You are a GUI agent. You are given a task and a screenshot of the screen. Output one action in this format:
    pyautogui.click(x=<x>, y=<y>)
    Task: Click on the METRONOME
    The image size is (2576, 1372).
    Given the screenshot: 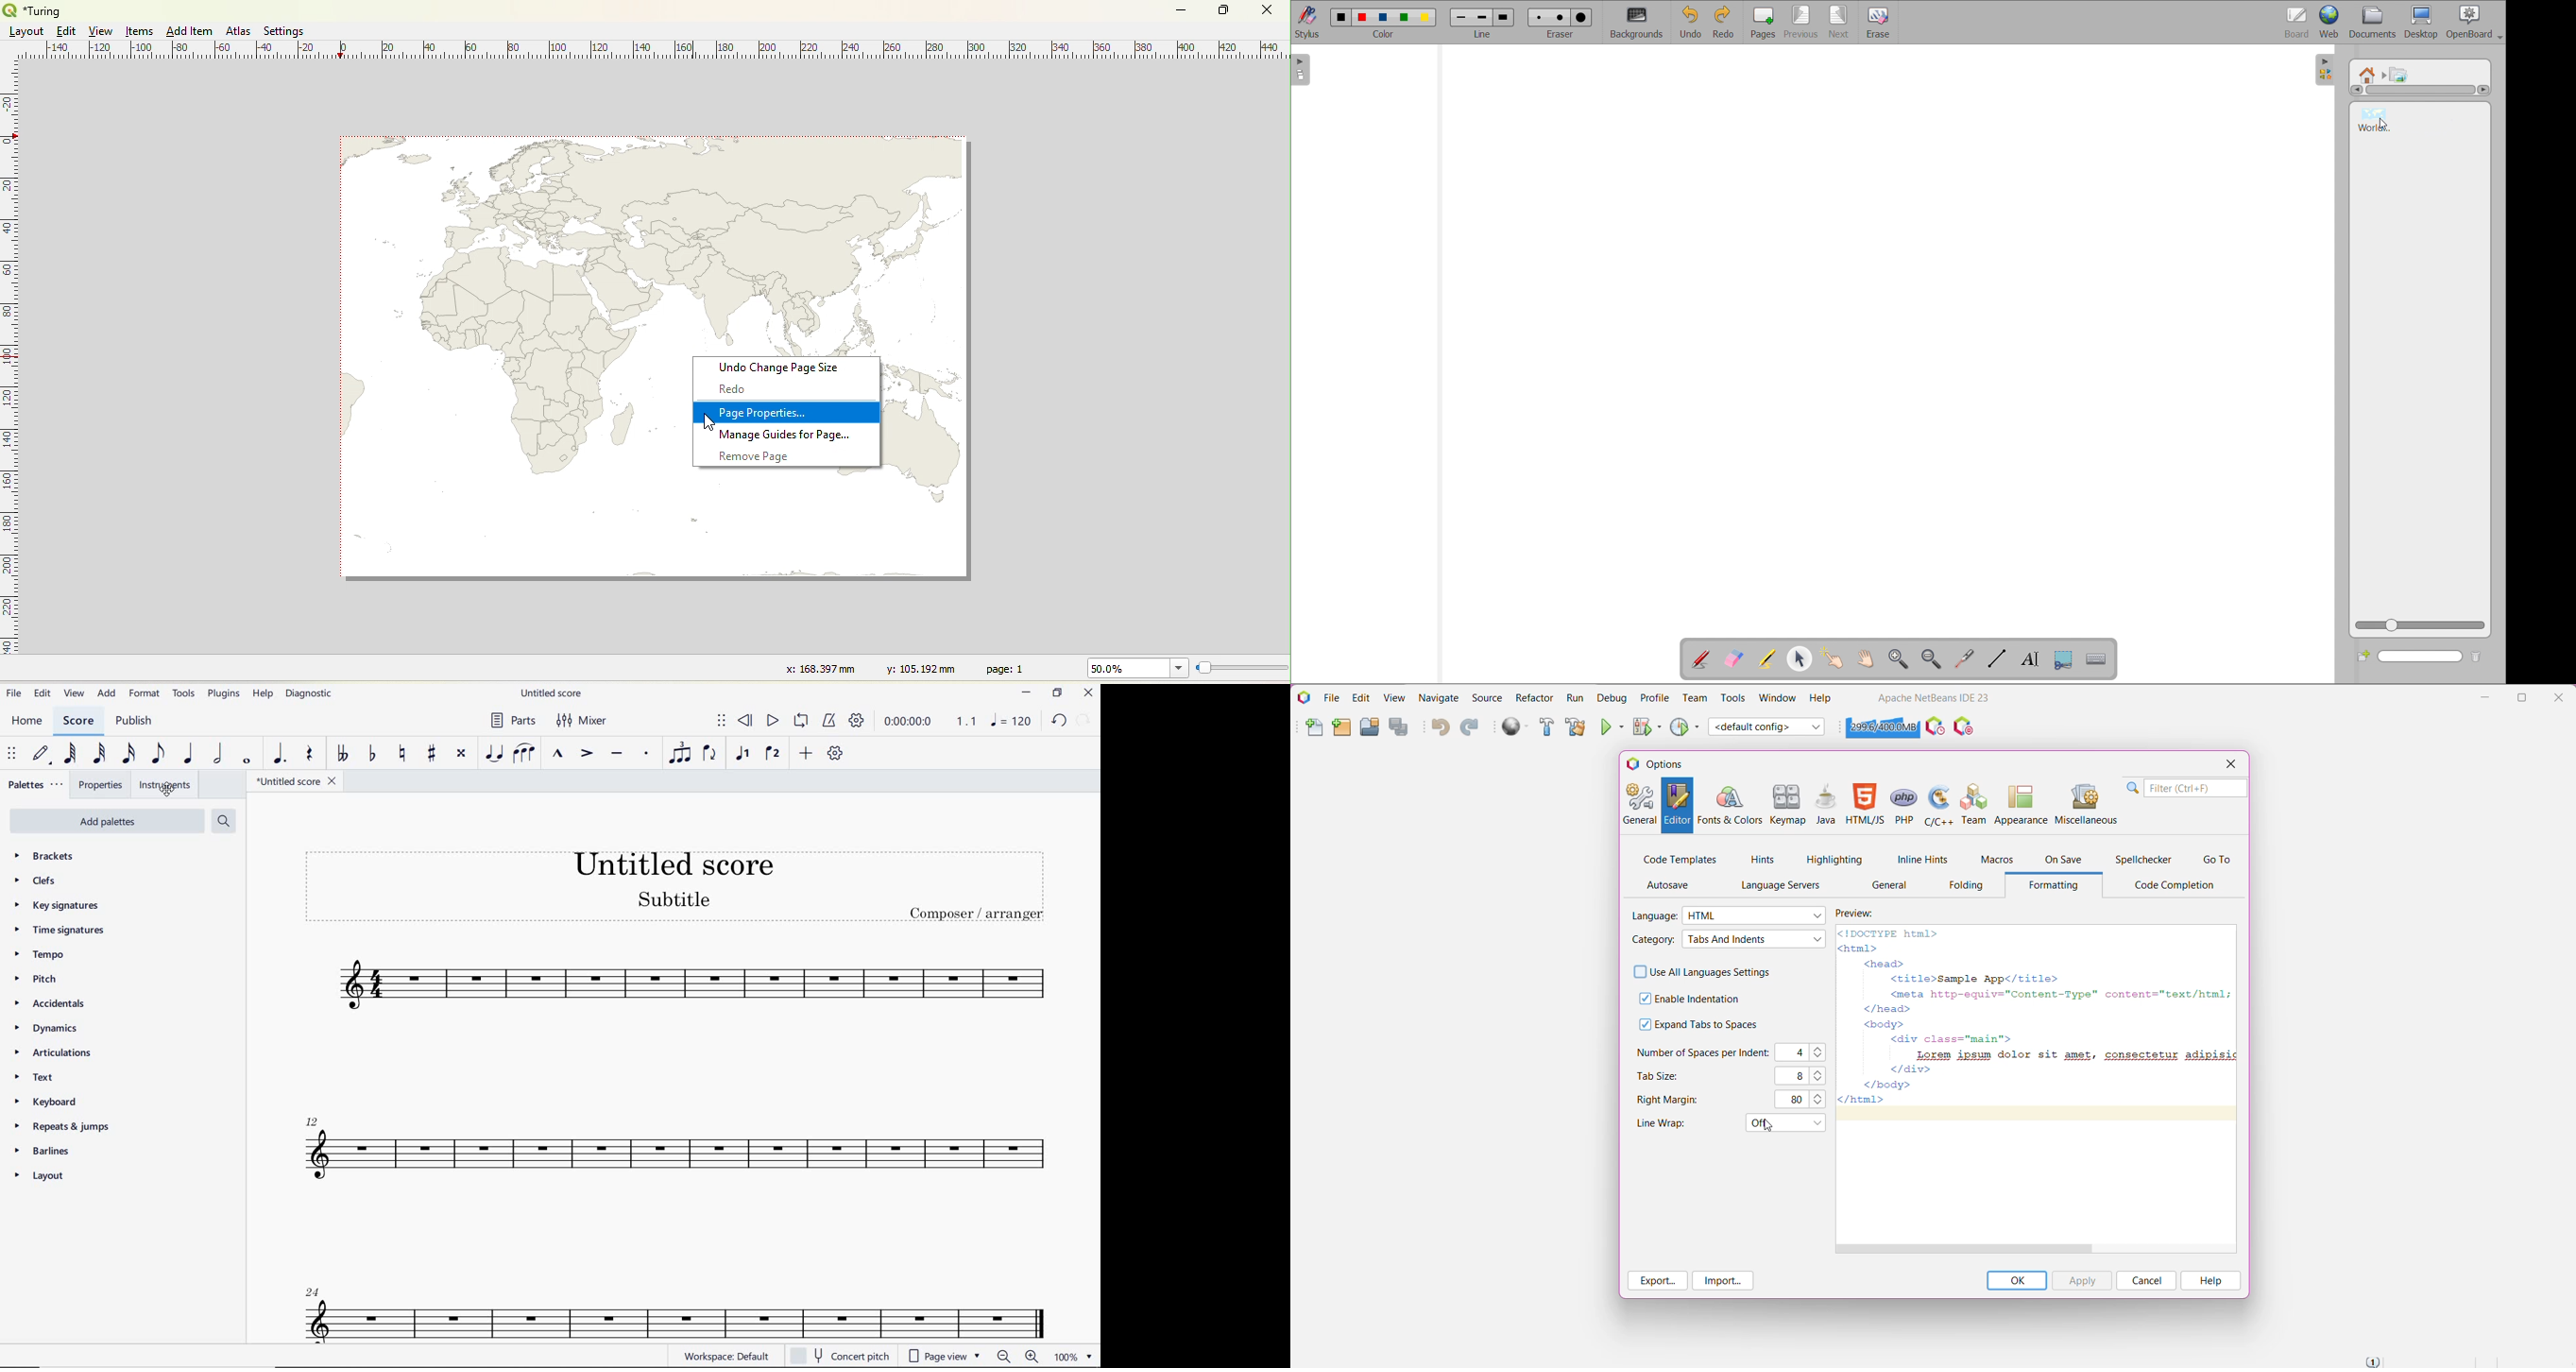 What is the action you would take?
    pyautogui.click(x=830, y=721)
    